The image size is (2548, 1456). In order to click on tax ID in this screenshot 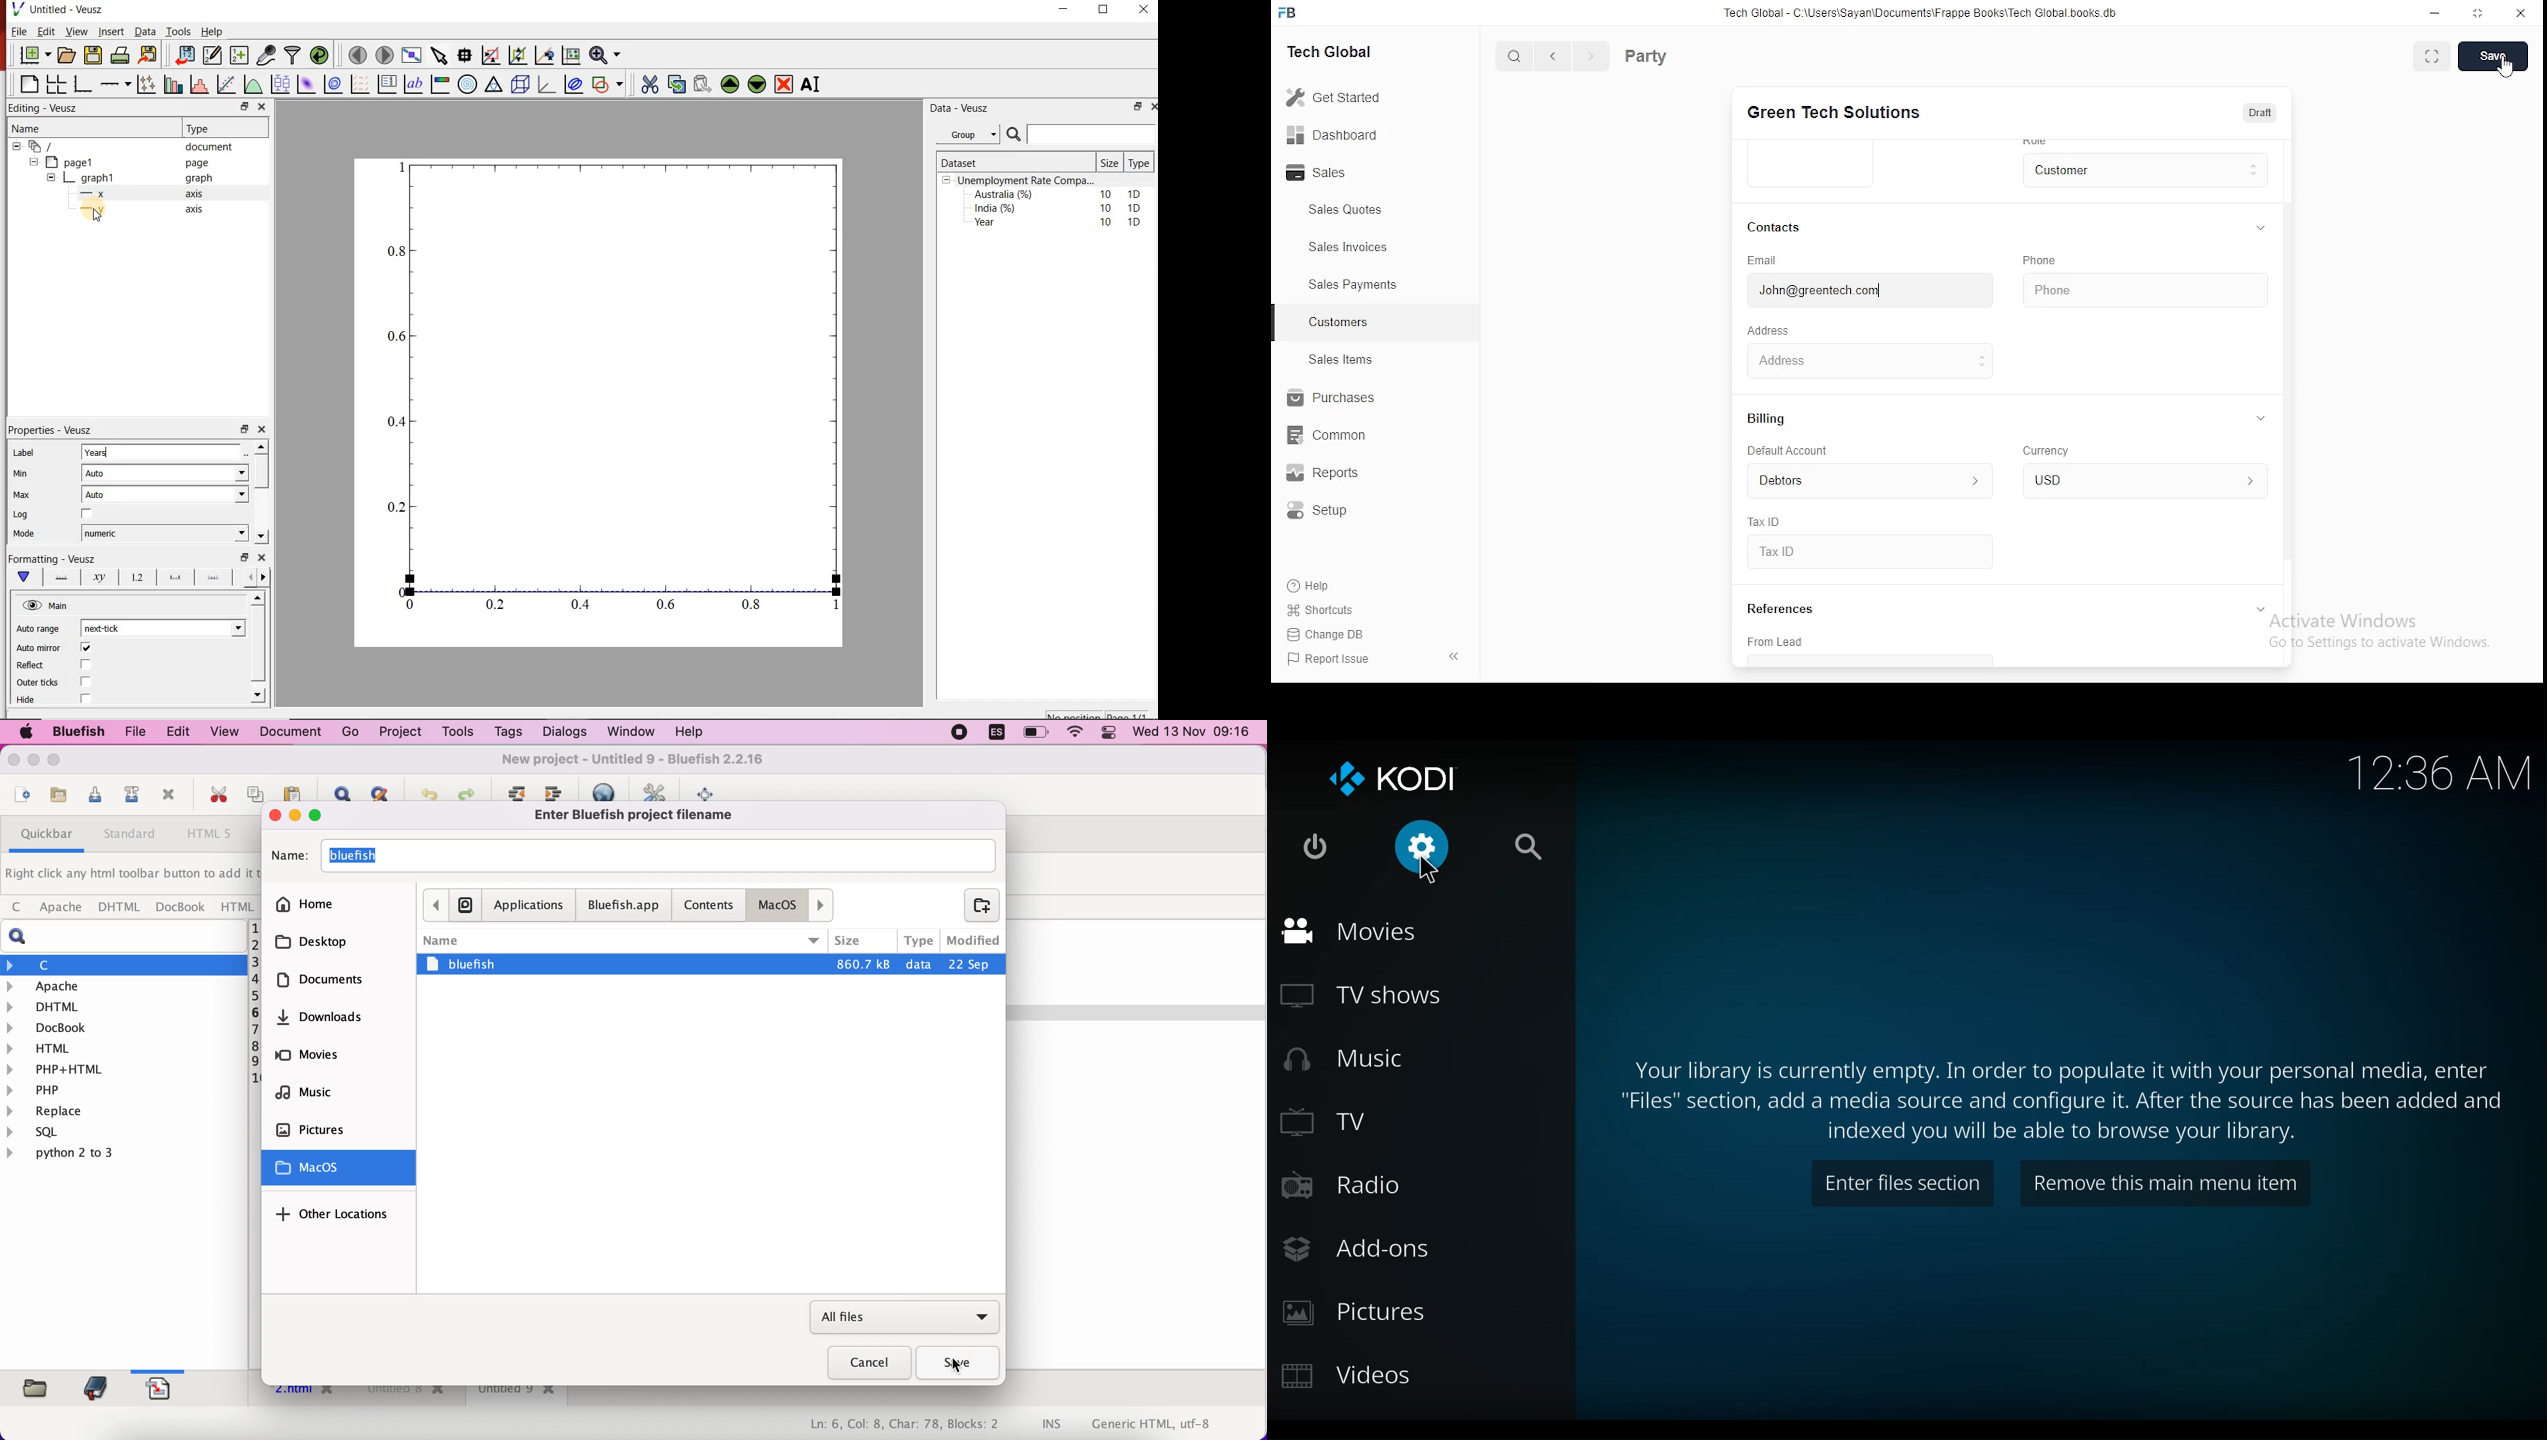, I will do `click(1766, 523)`.